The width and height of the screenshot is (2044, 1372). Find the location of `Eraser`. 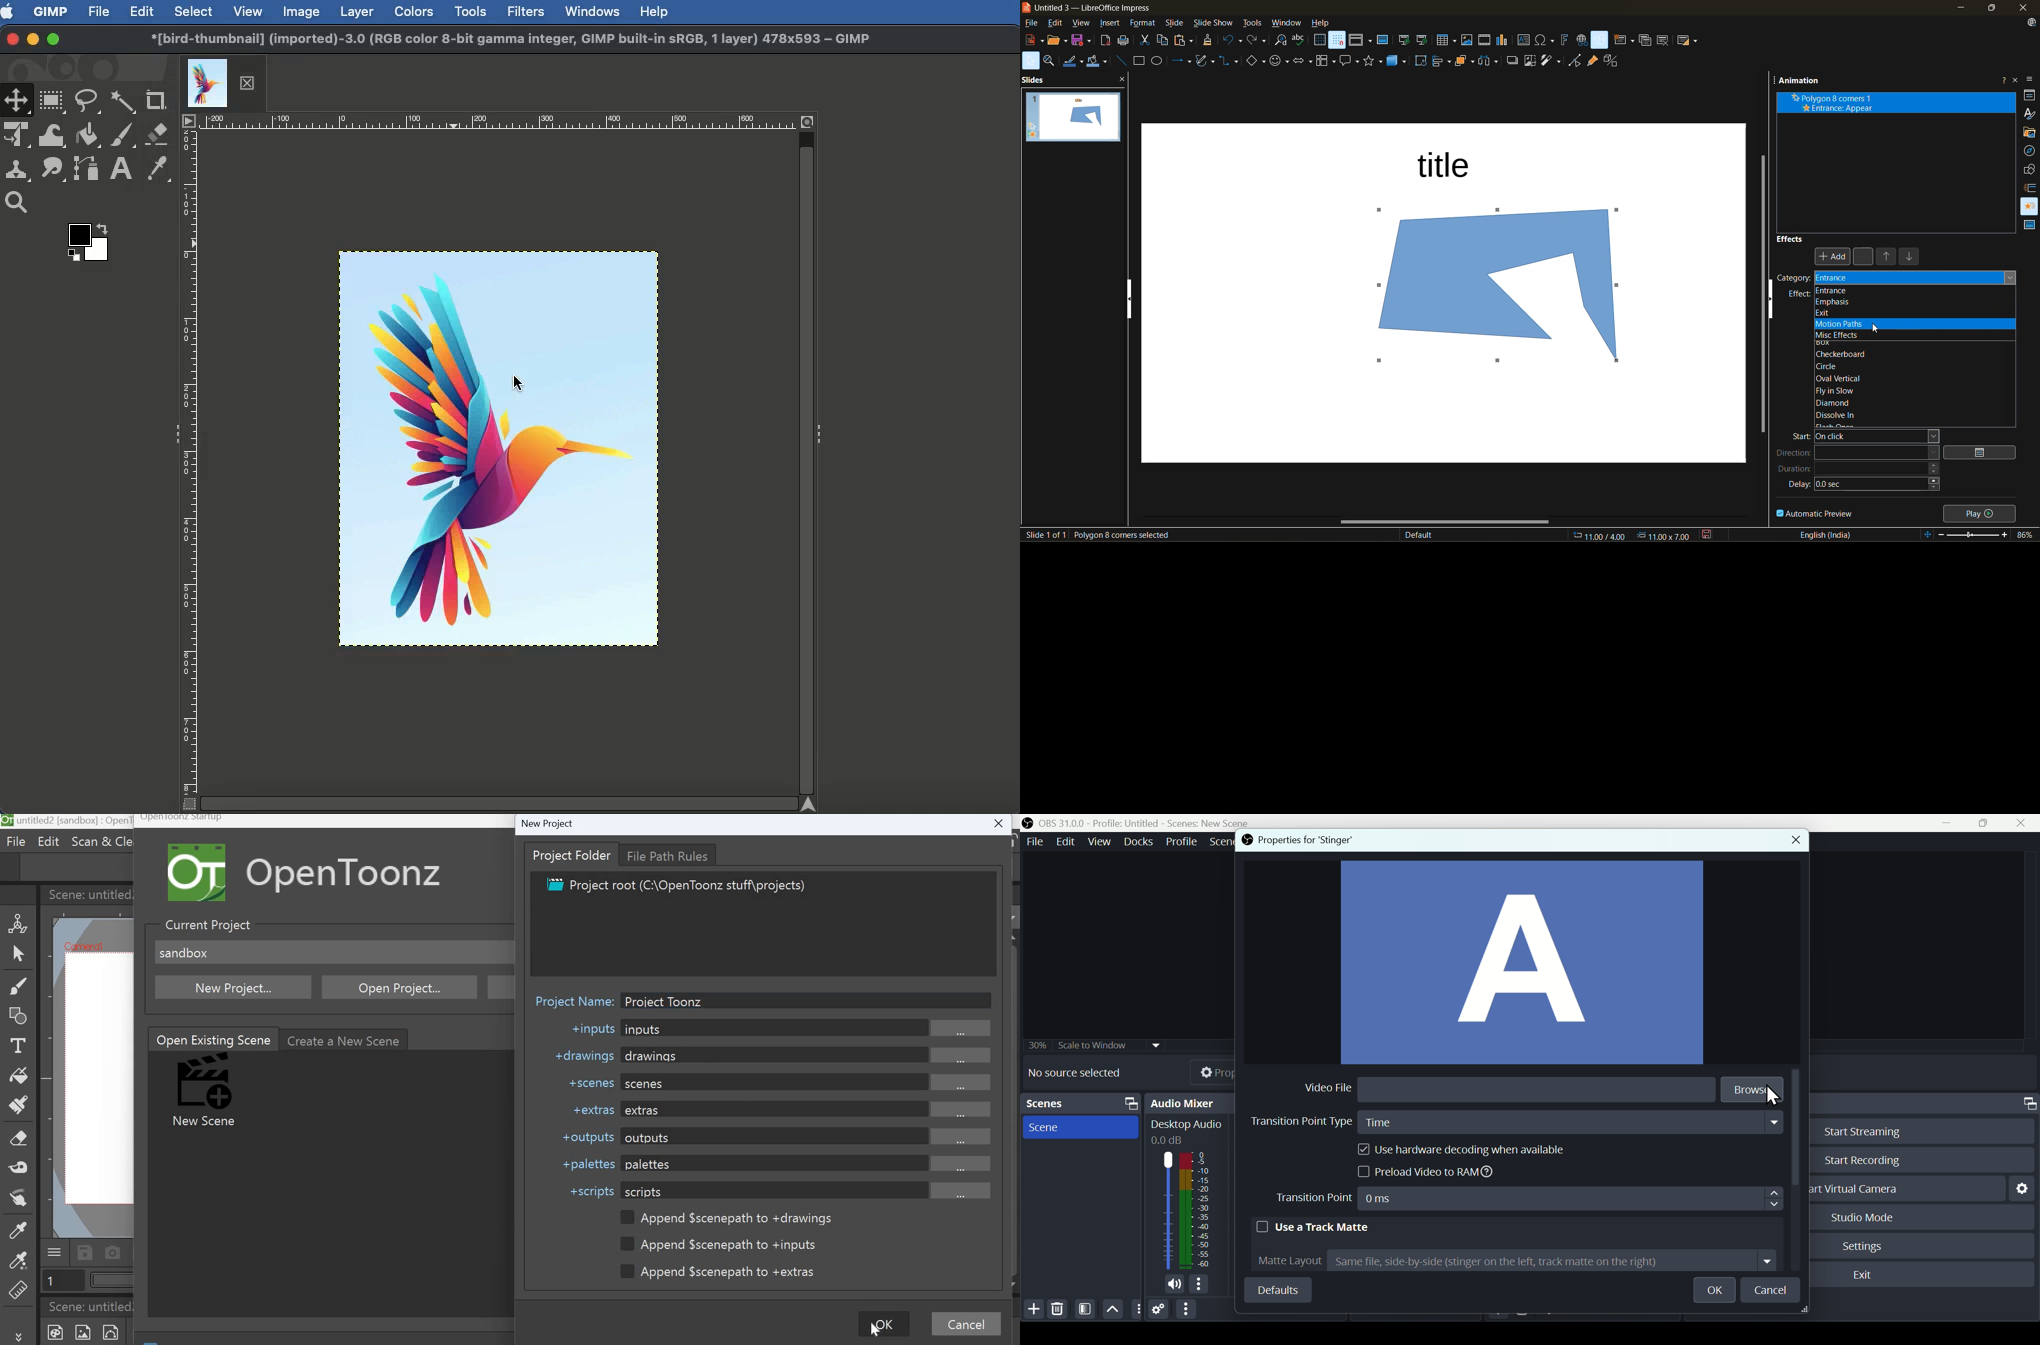

Eraser is located at coordinates (158, 134).